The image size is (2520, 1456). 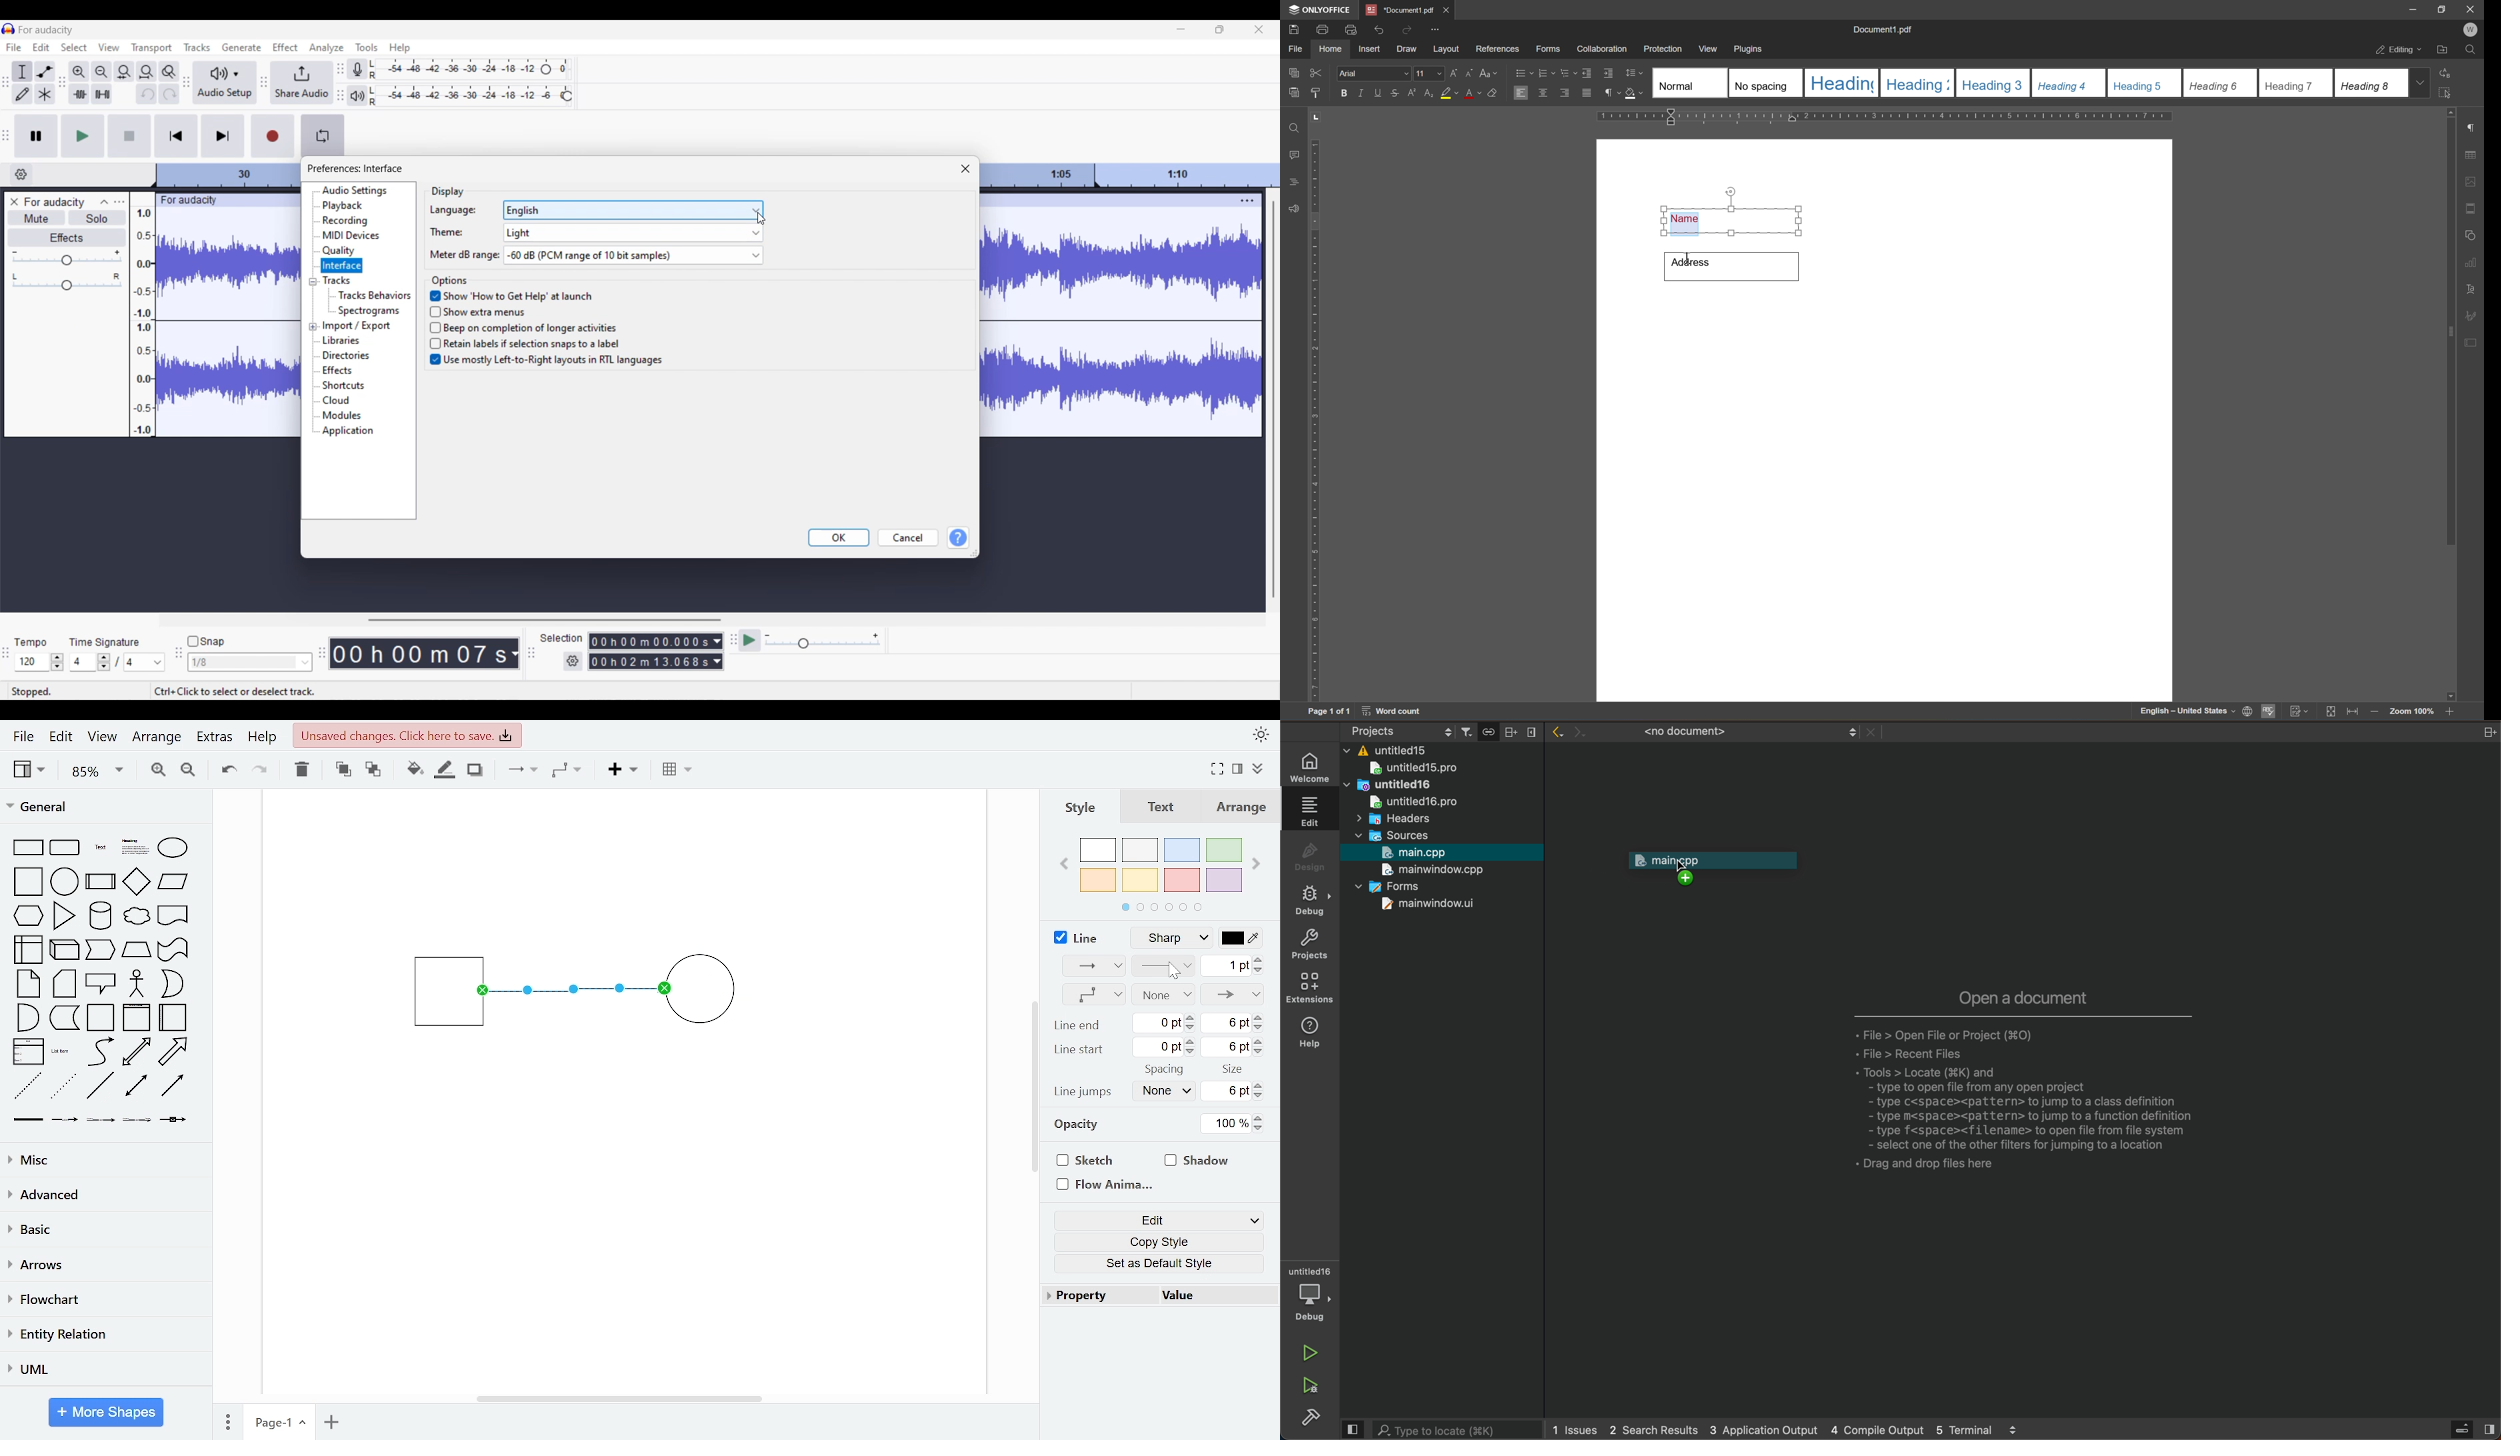 What do you see at coordinates (1418, 853) in the screenshot?
I see `main.cpp` at bounding box center [1418, 853].